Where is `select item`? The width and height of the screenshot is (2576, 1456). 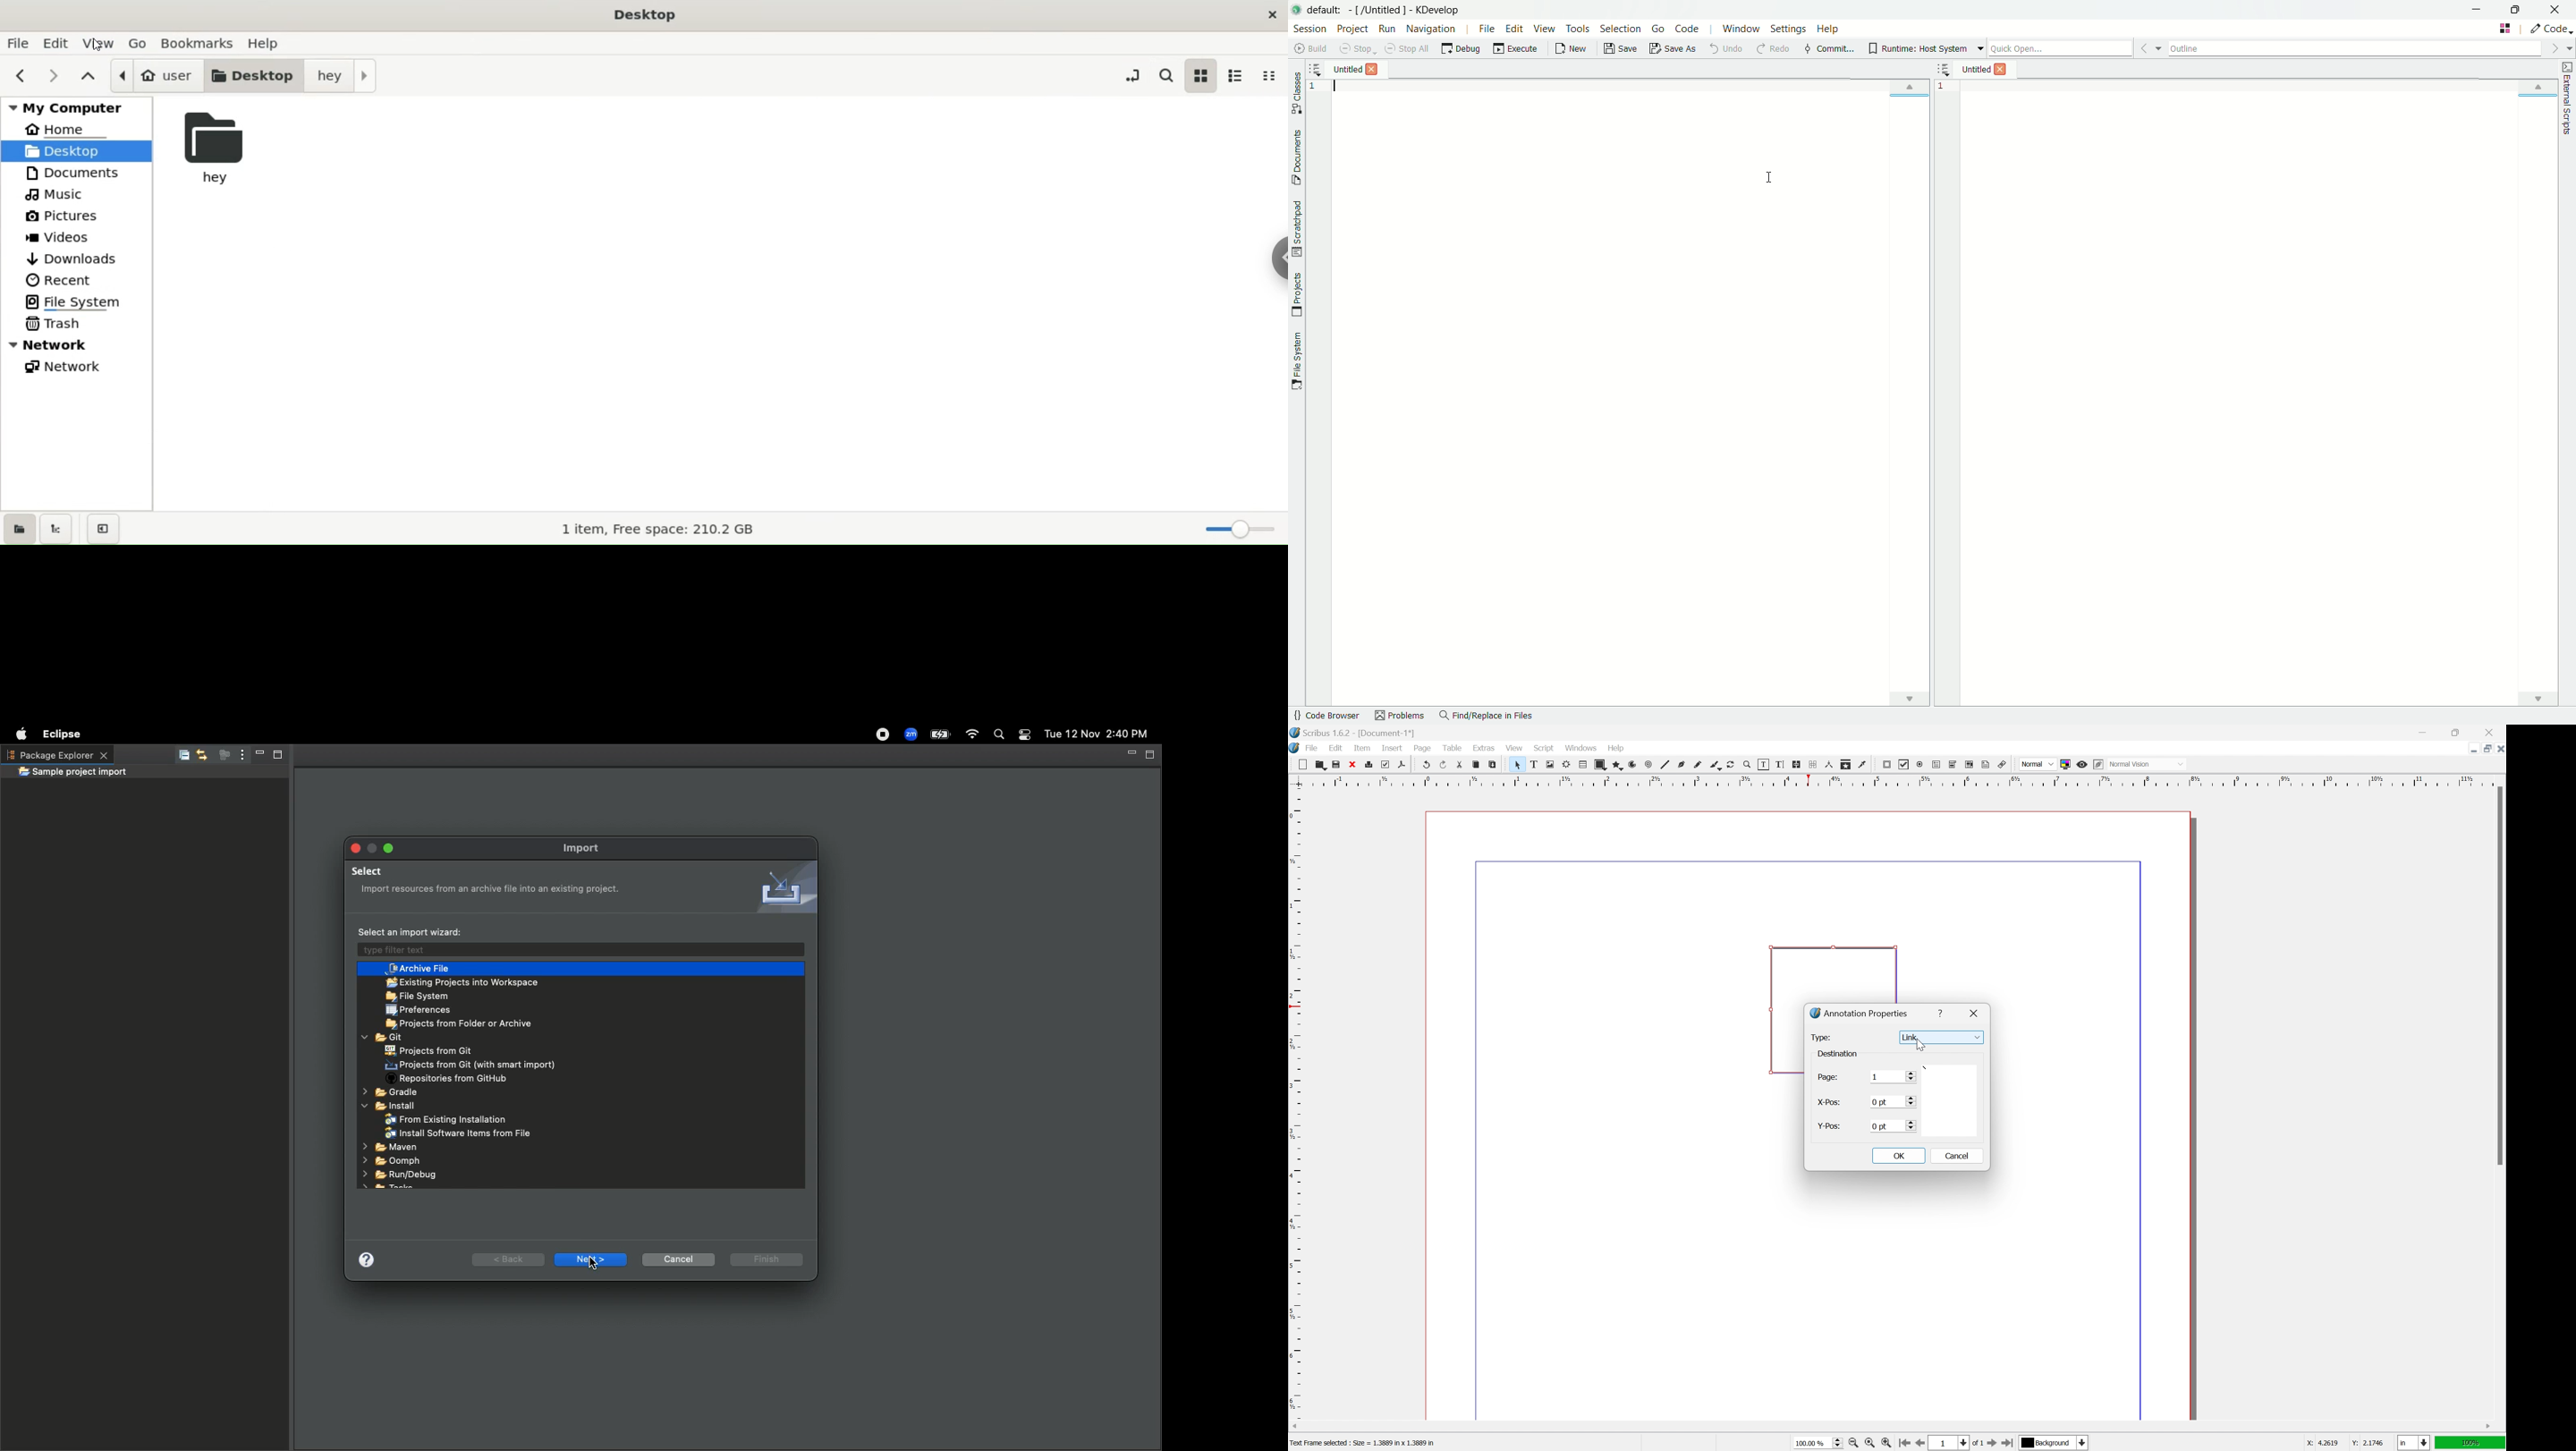 select item is located at coordinates (1517, 765).